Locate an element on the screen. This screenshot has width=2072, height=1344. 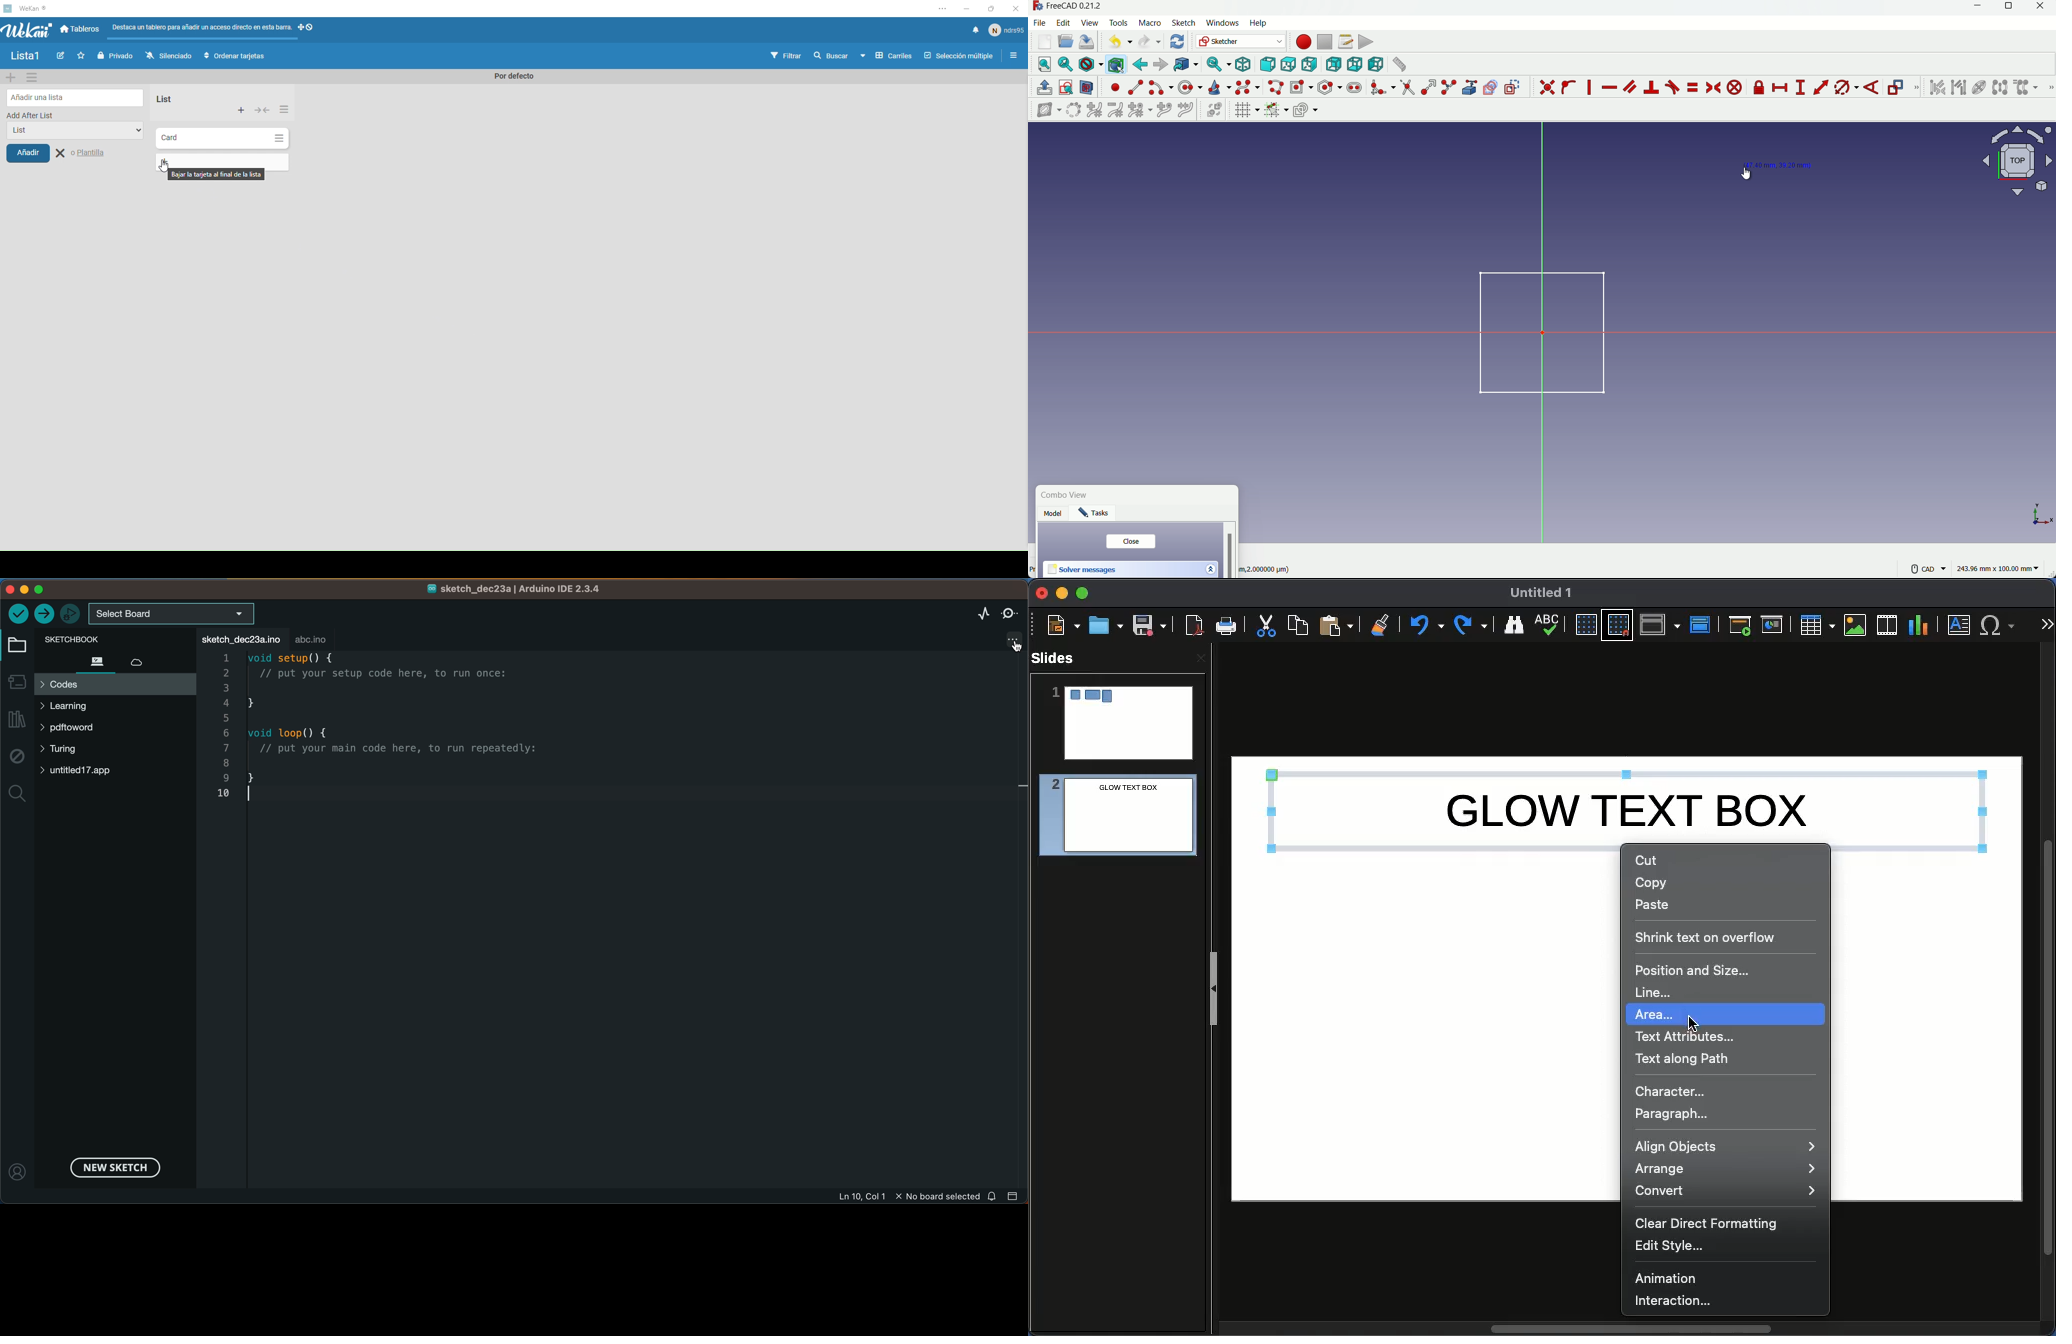
convert geometry to B spiline is located at coordinates (1071, 111).